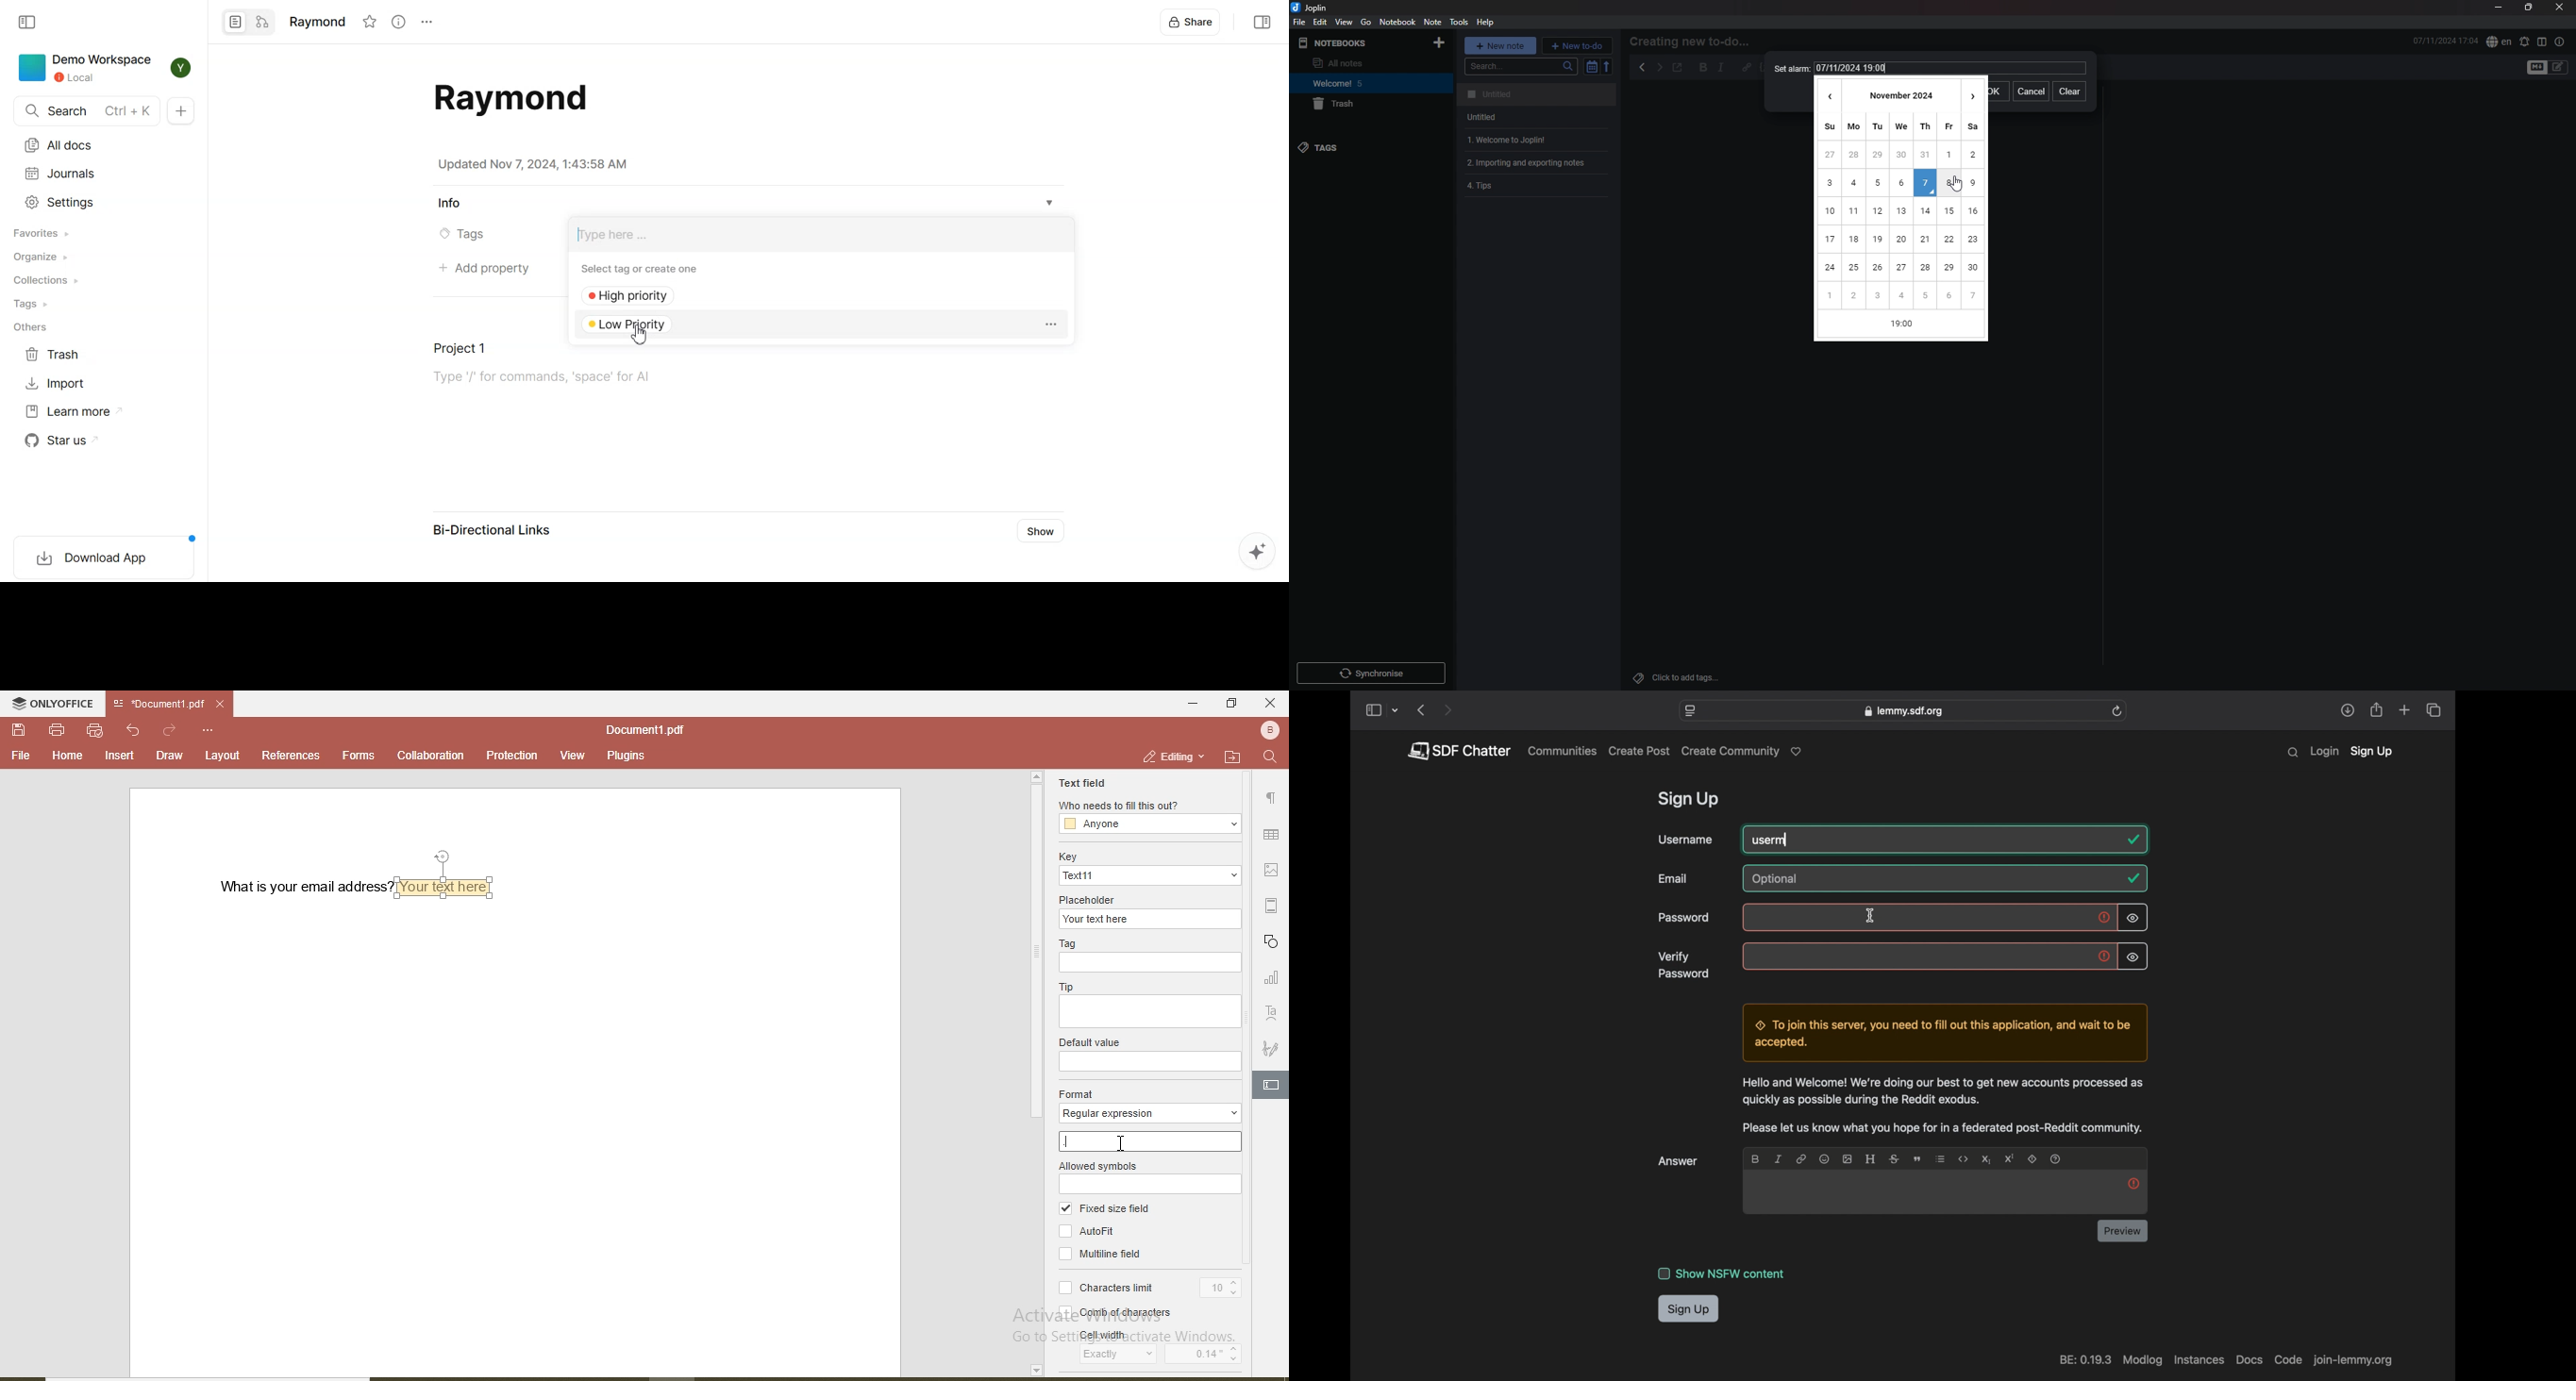 Image resolution: width=2576 pixels, height=1400 pixels. What do you see at coordinates (57, 728) in the screenshot?
I see `print` at bounding box center [57, 728].